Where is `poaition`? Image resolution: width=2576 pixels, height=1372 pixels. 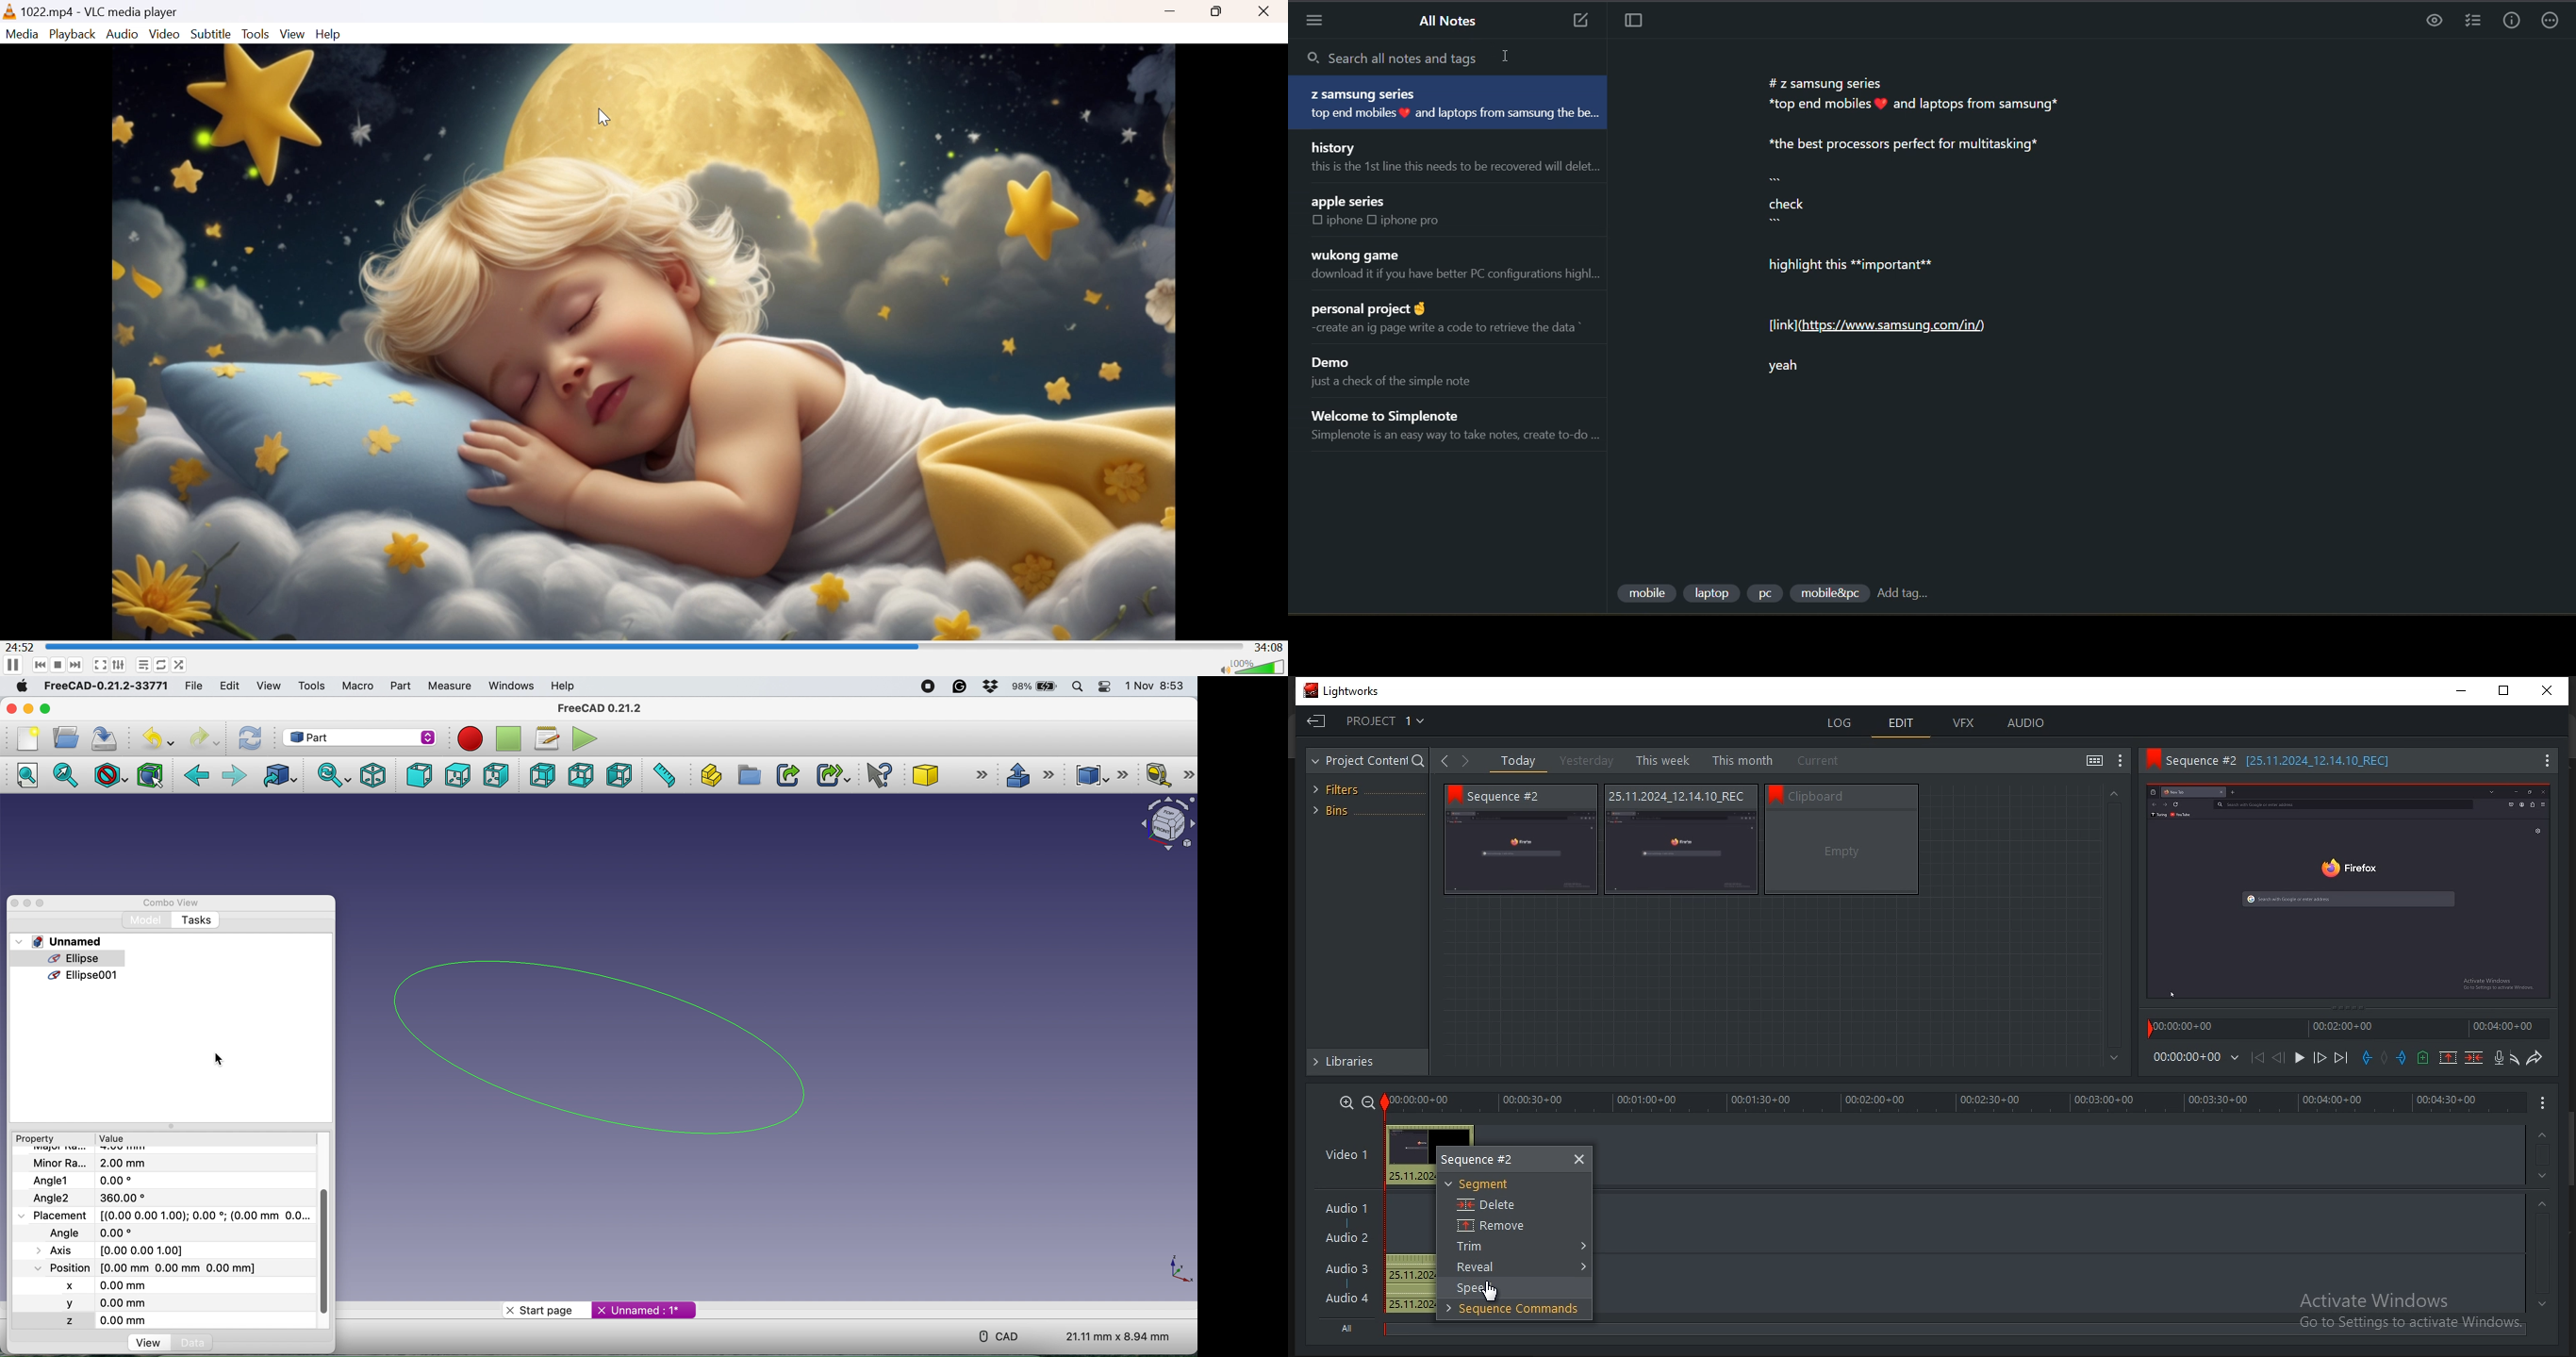
poaition is located at coordinates (170, 1267).